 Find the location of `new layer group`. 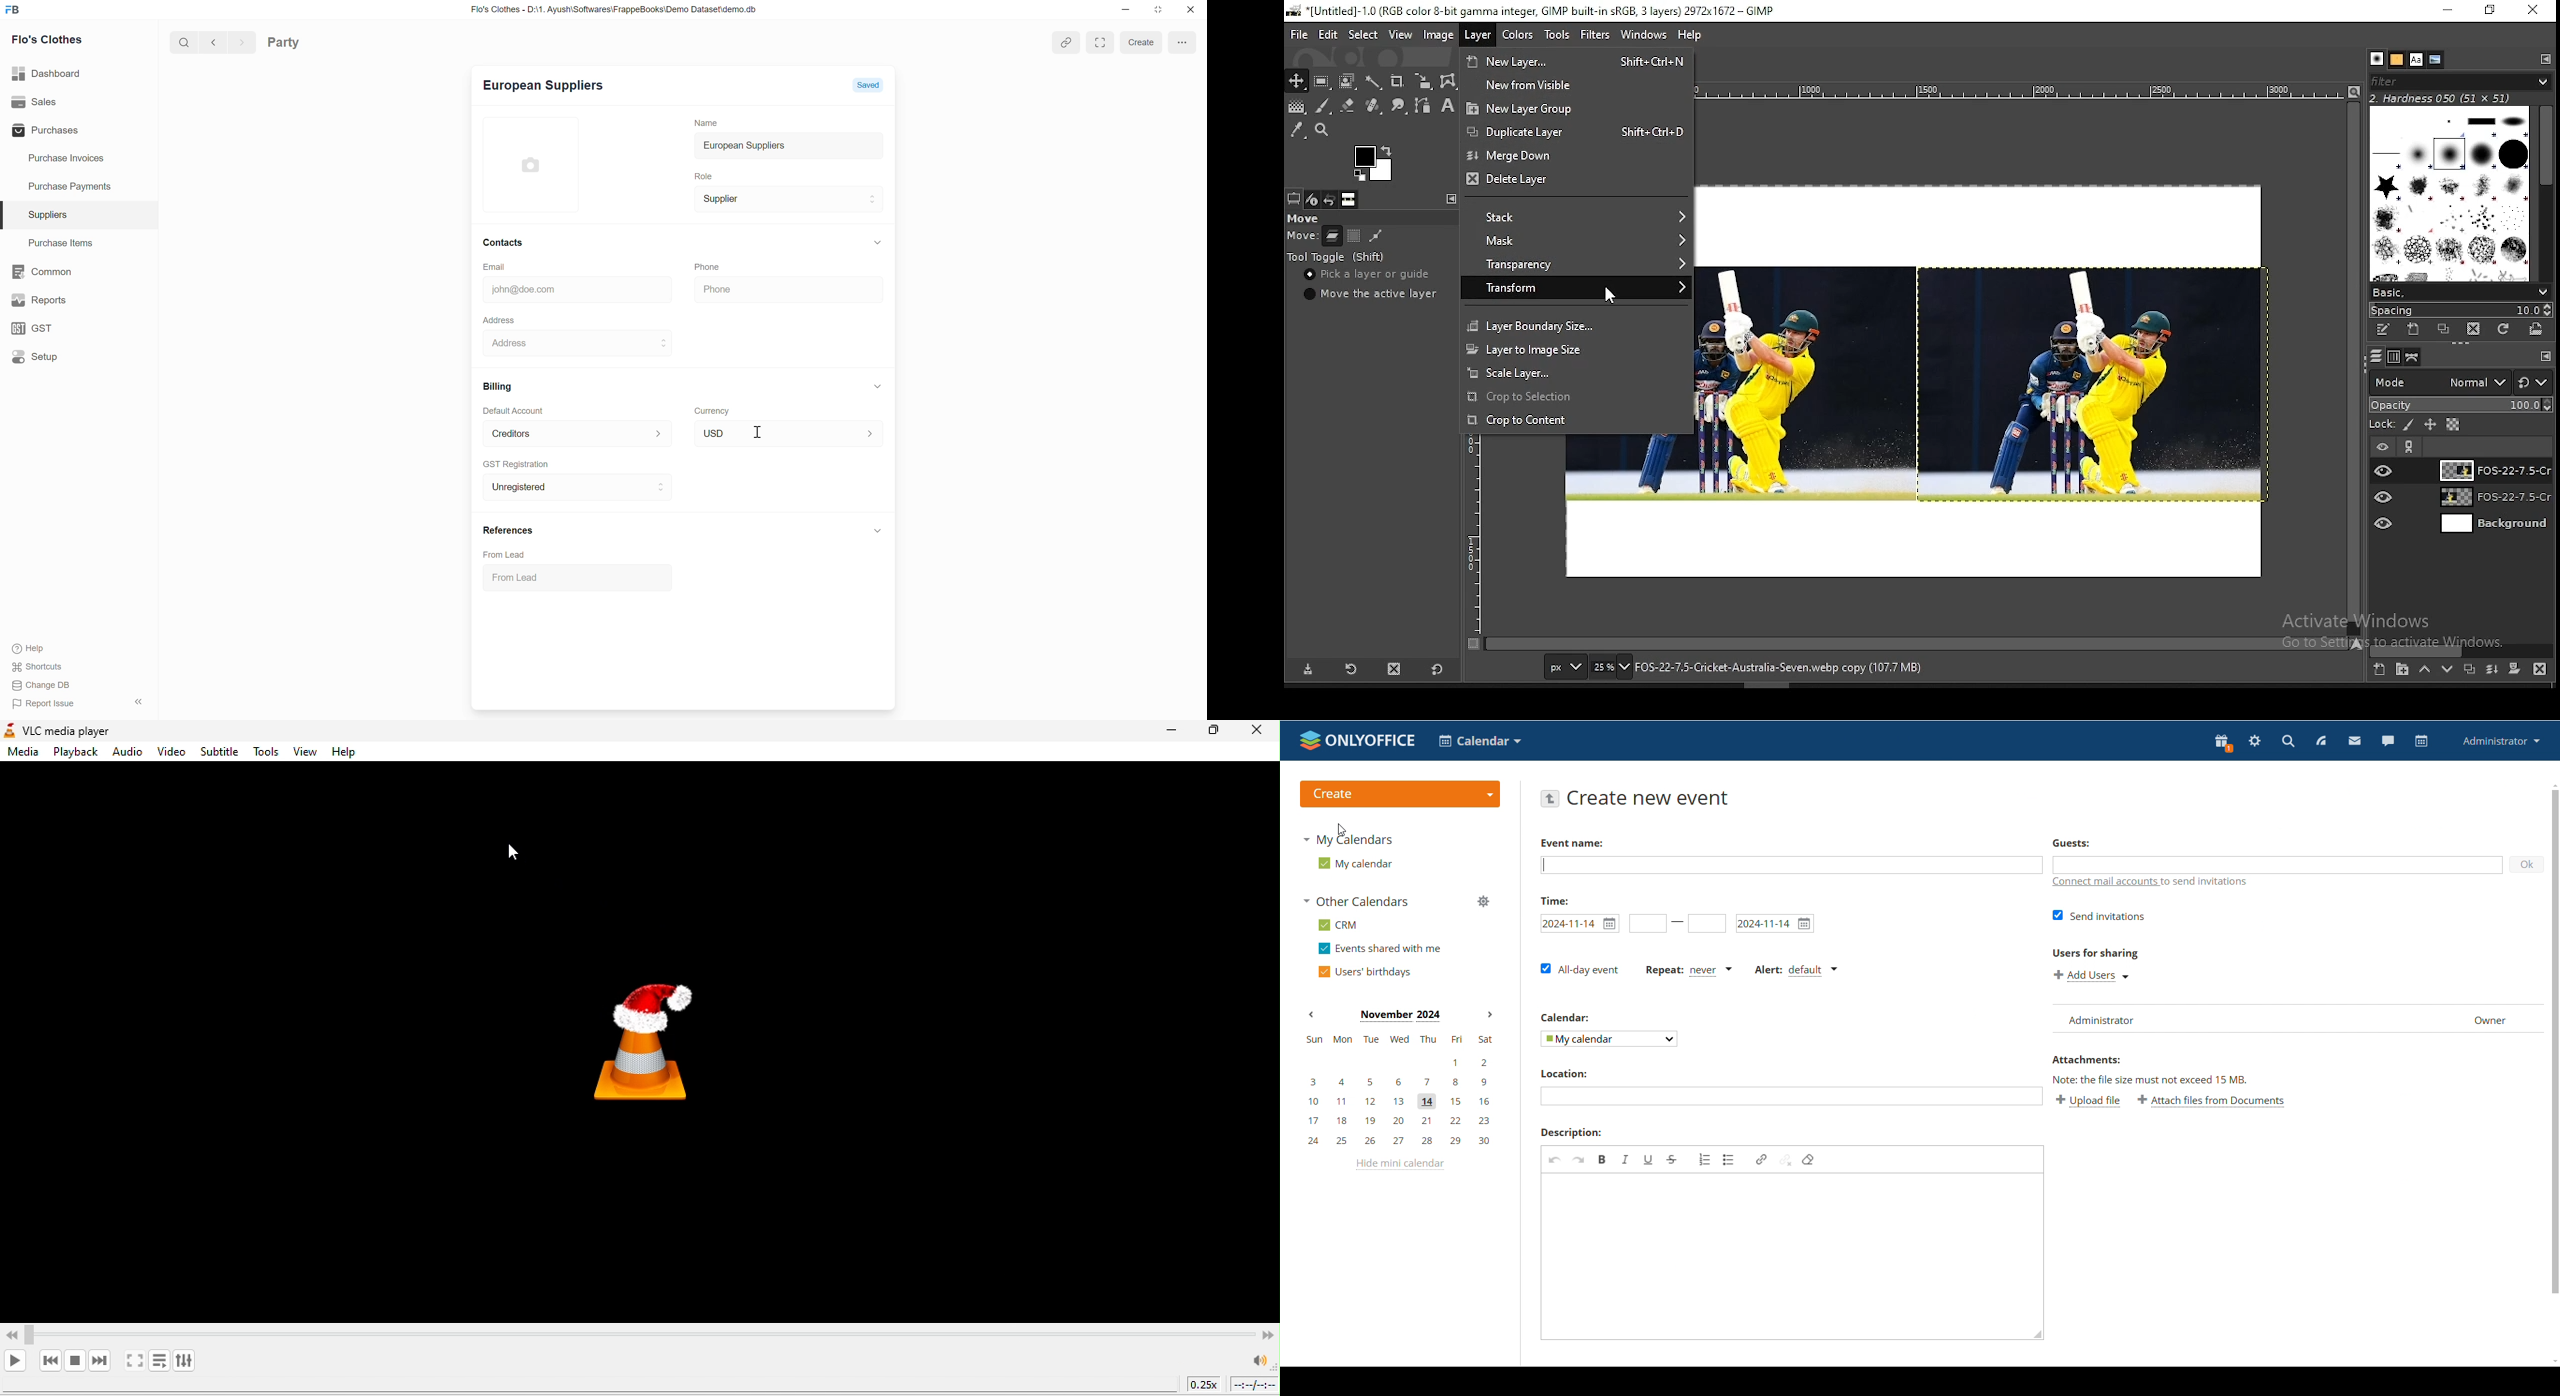

new layer group is located at coordinates (1578, 107).